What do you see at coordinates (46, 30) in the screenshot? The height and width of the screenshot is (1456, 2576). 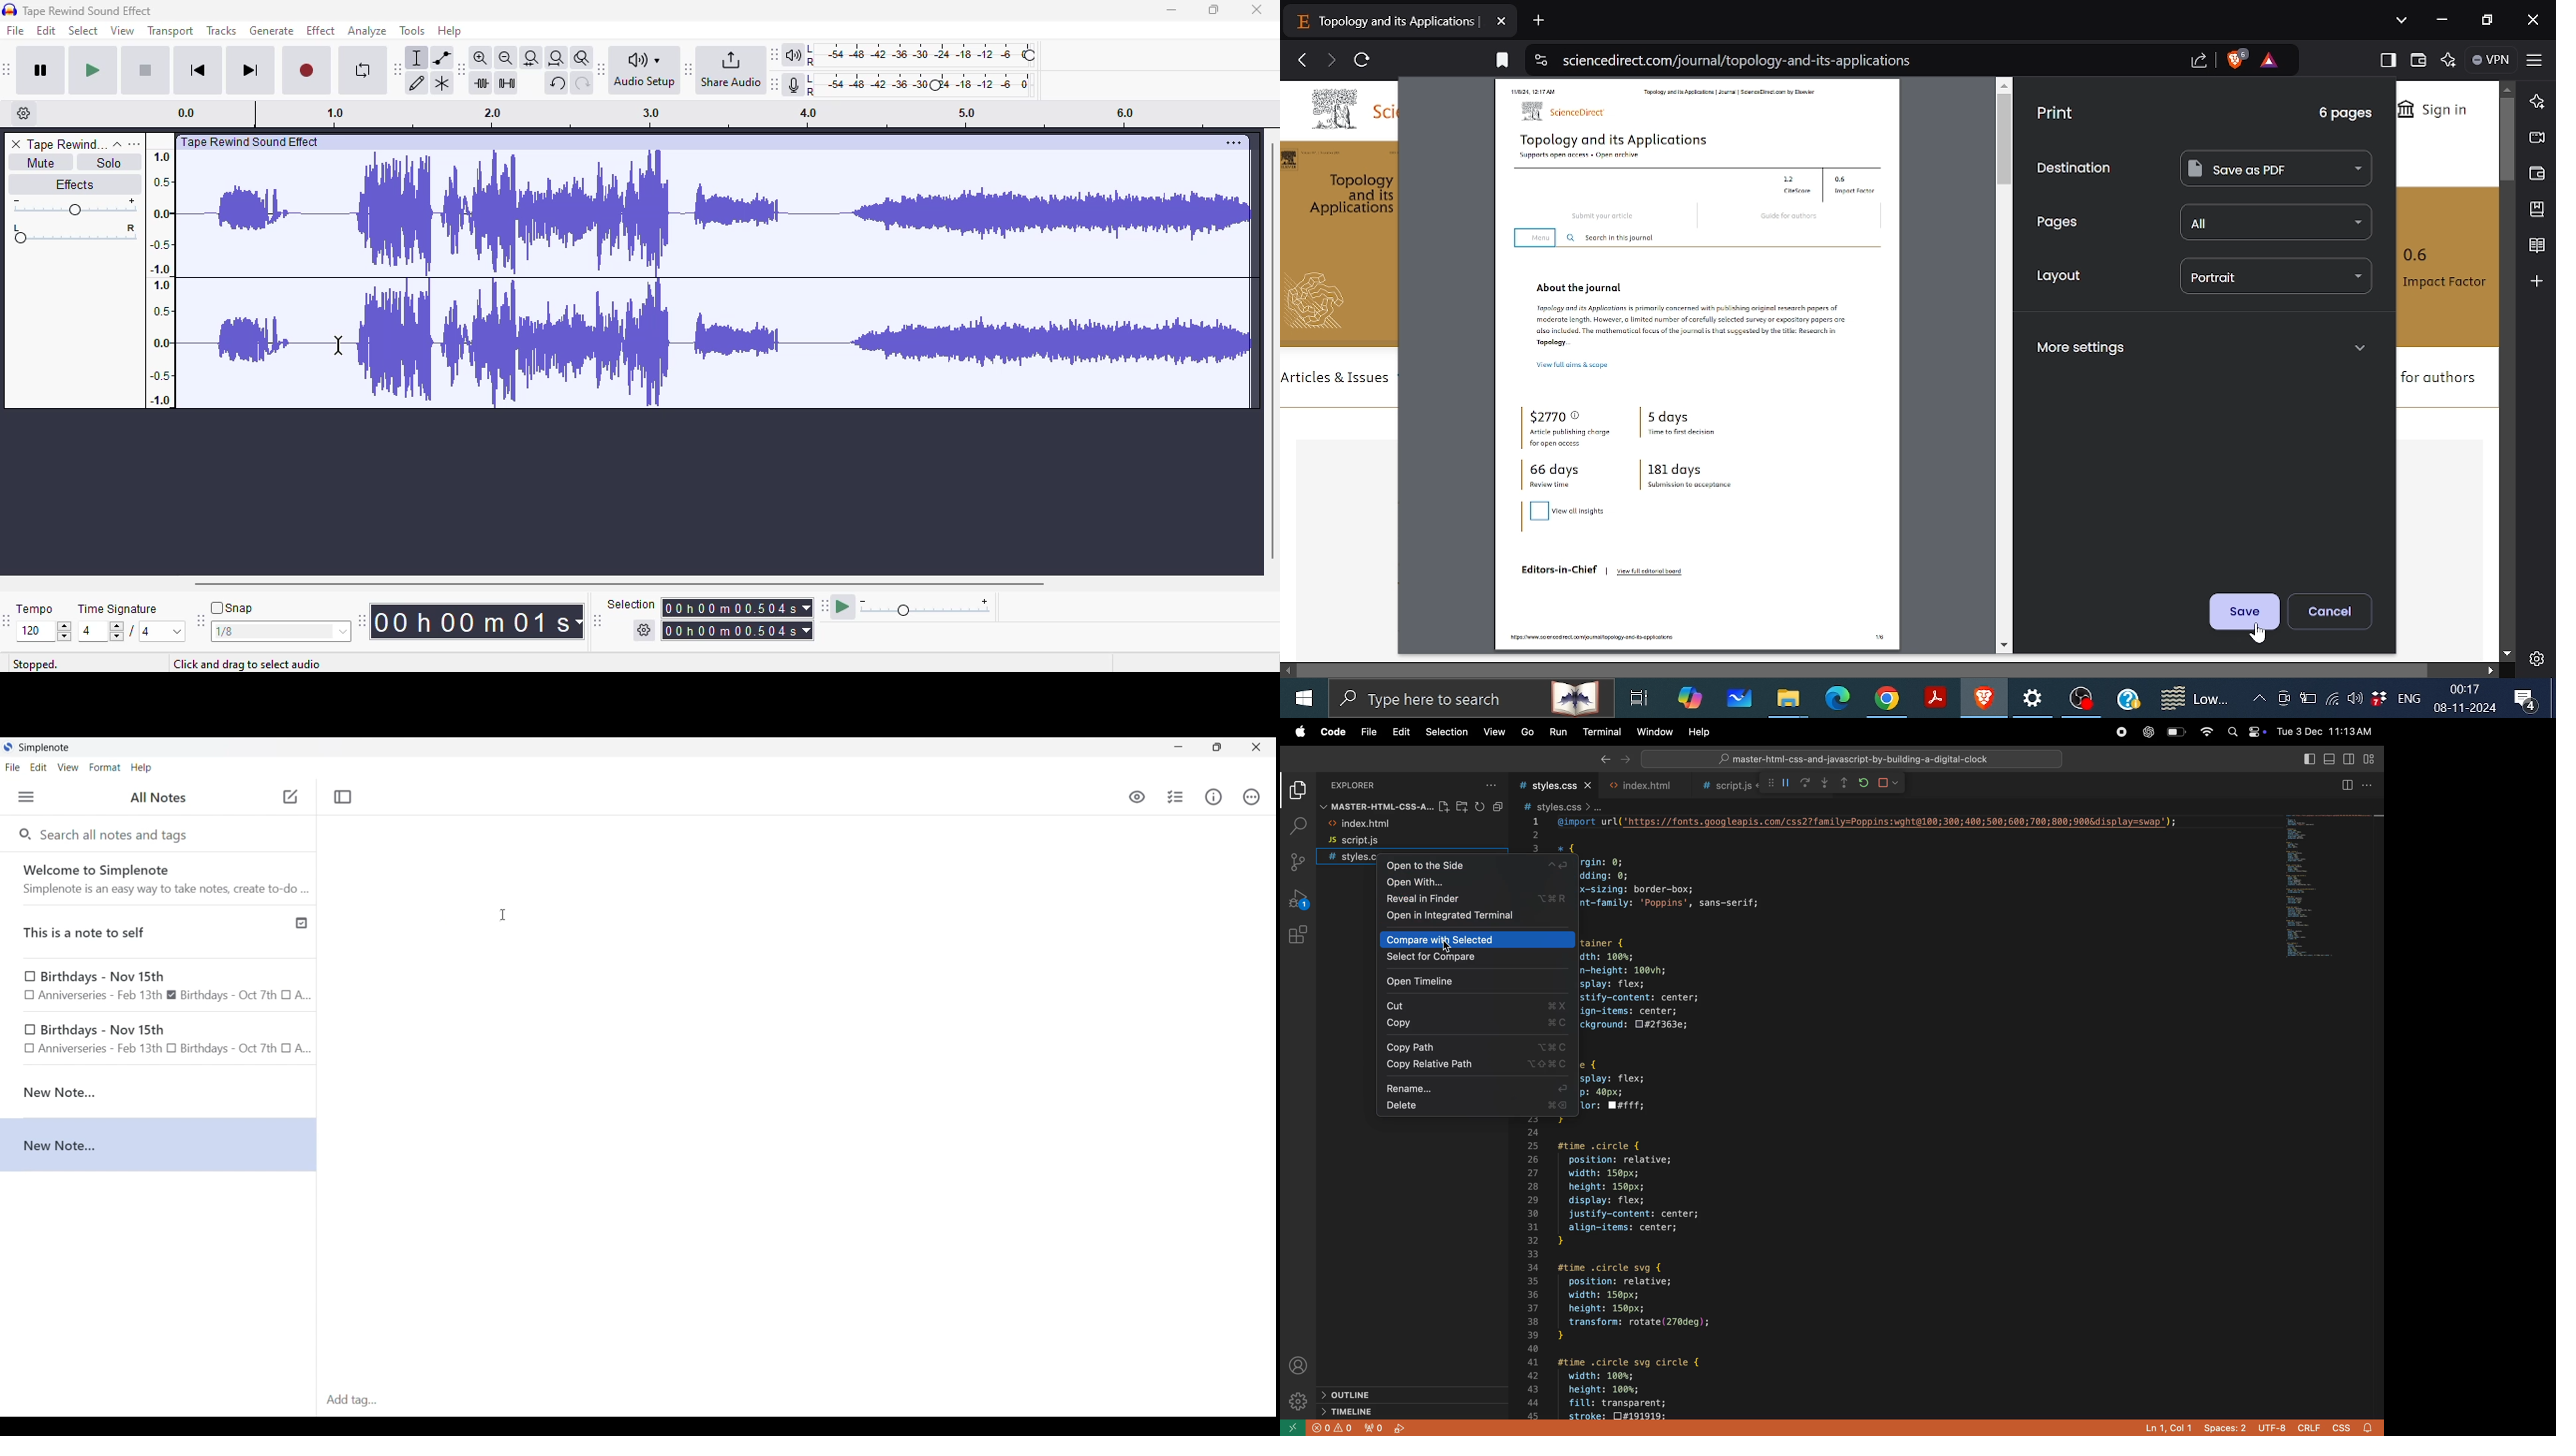 I see `edit` at bounding box center [46, 30].